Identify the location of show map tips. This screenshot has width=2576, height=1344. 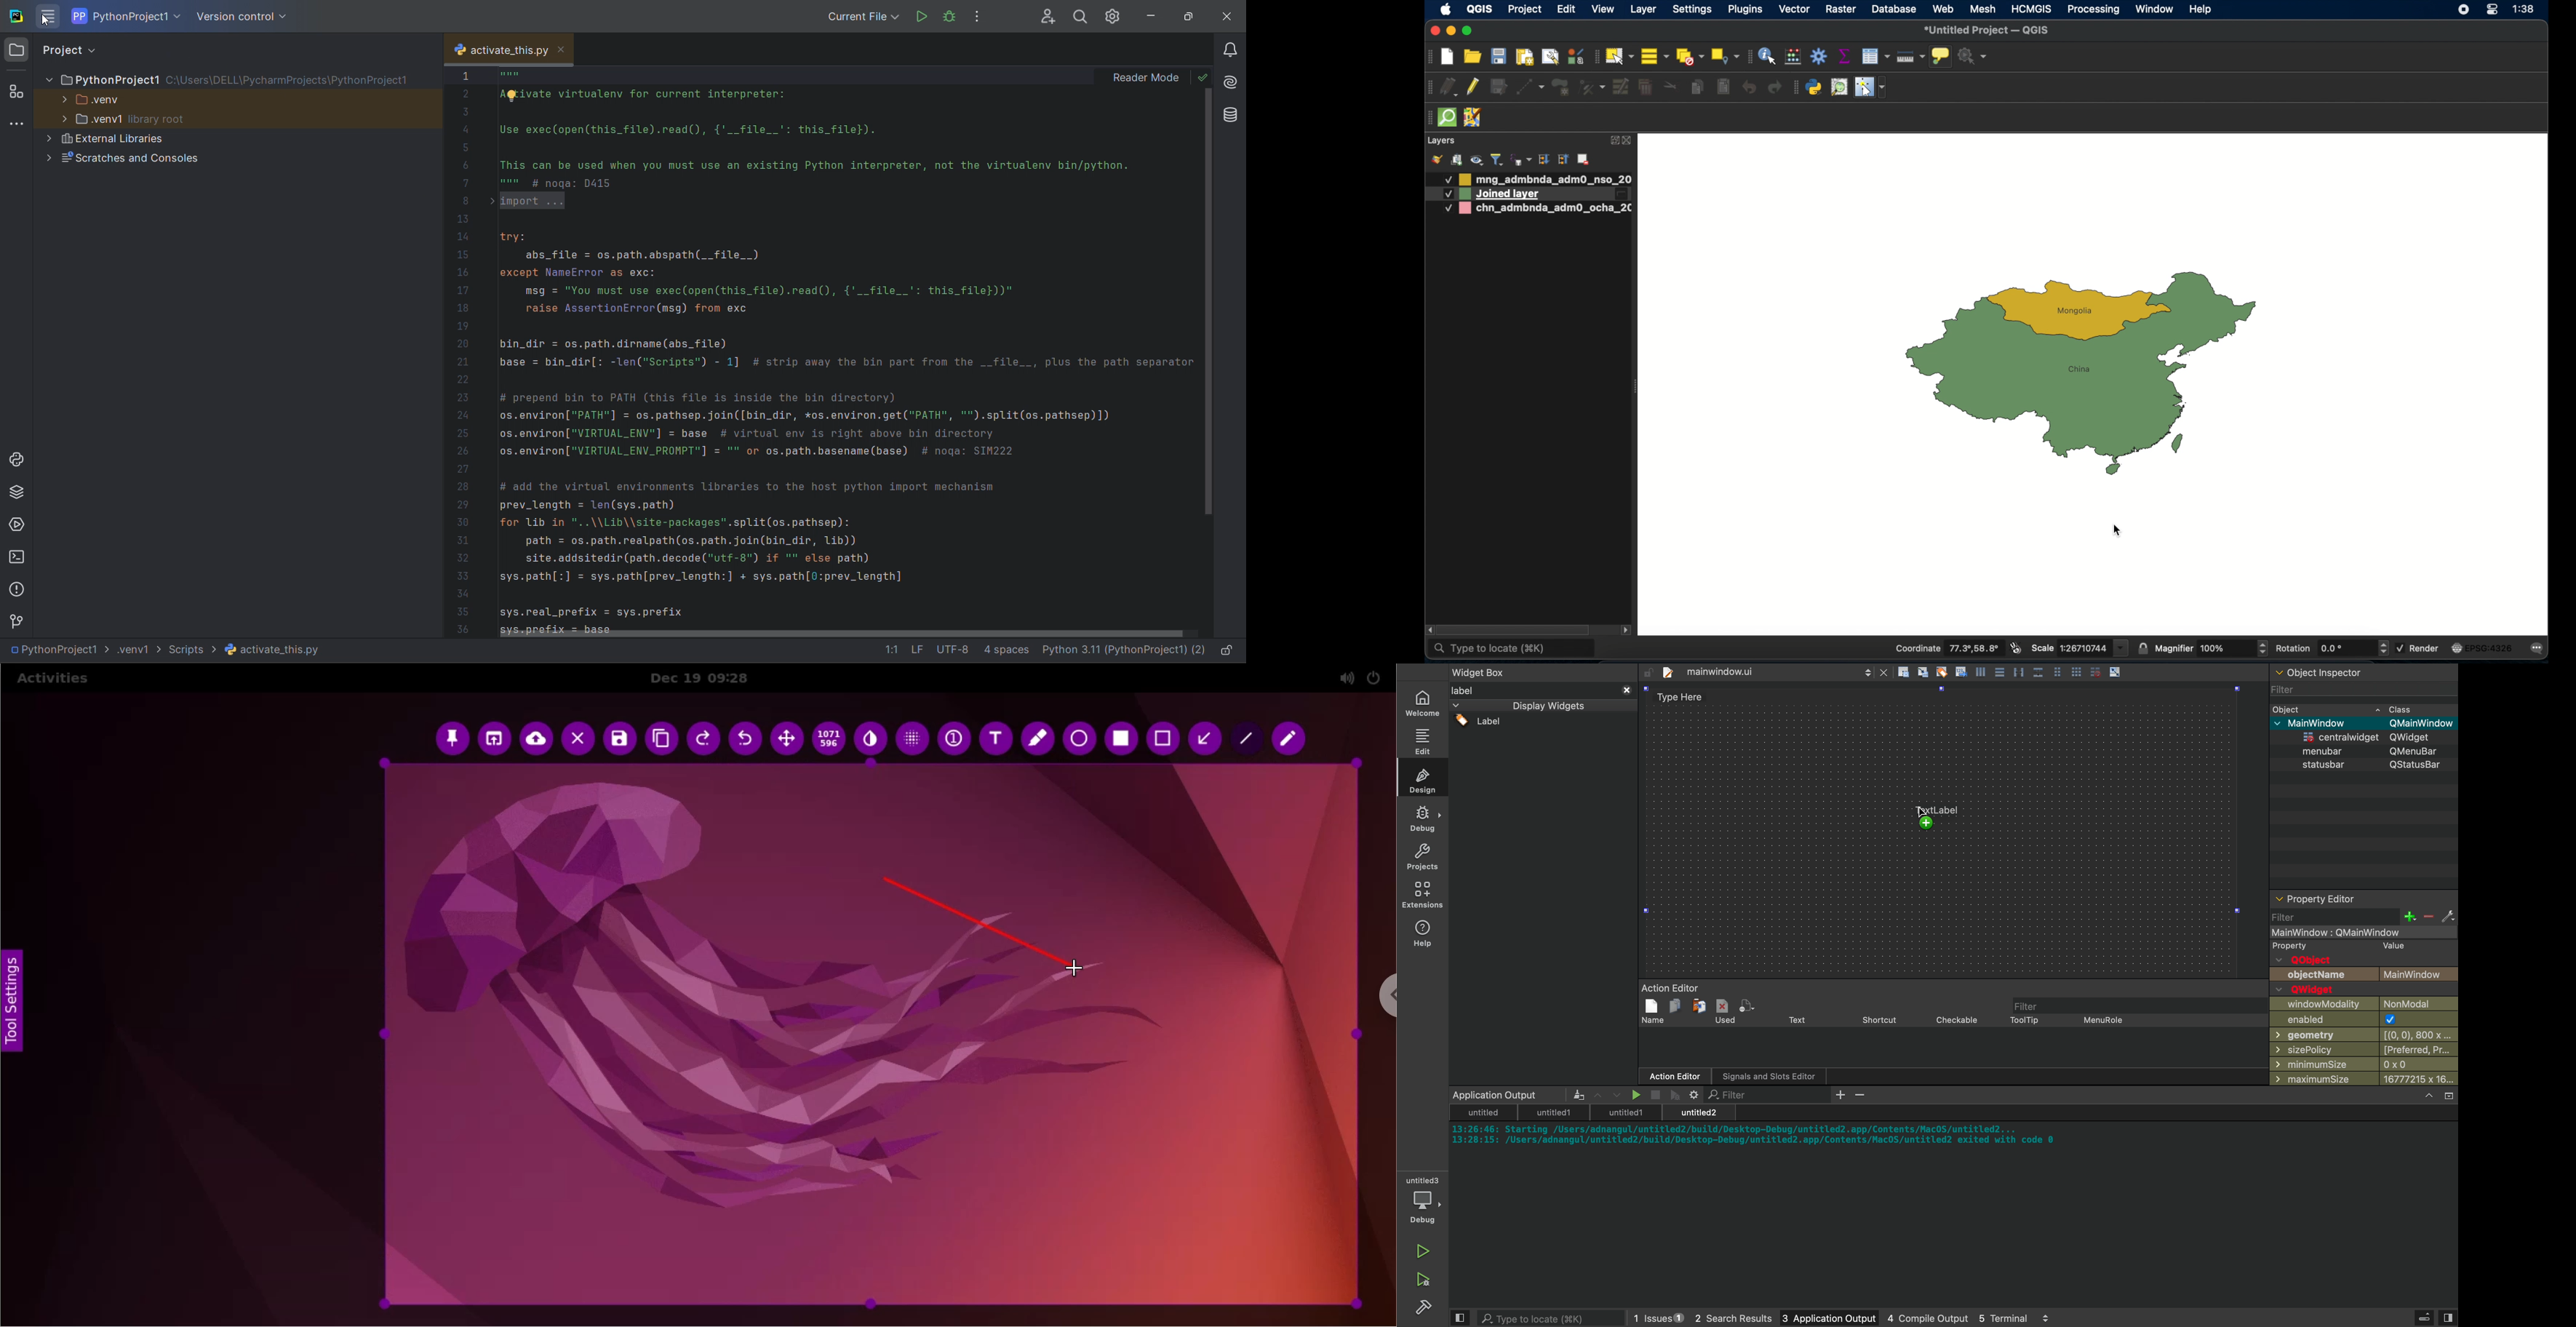
(1940, 56).